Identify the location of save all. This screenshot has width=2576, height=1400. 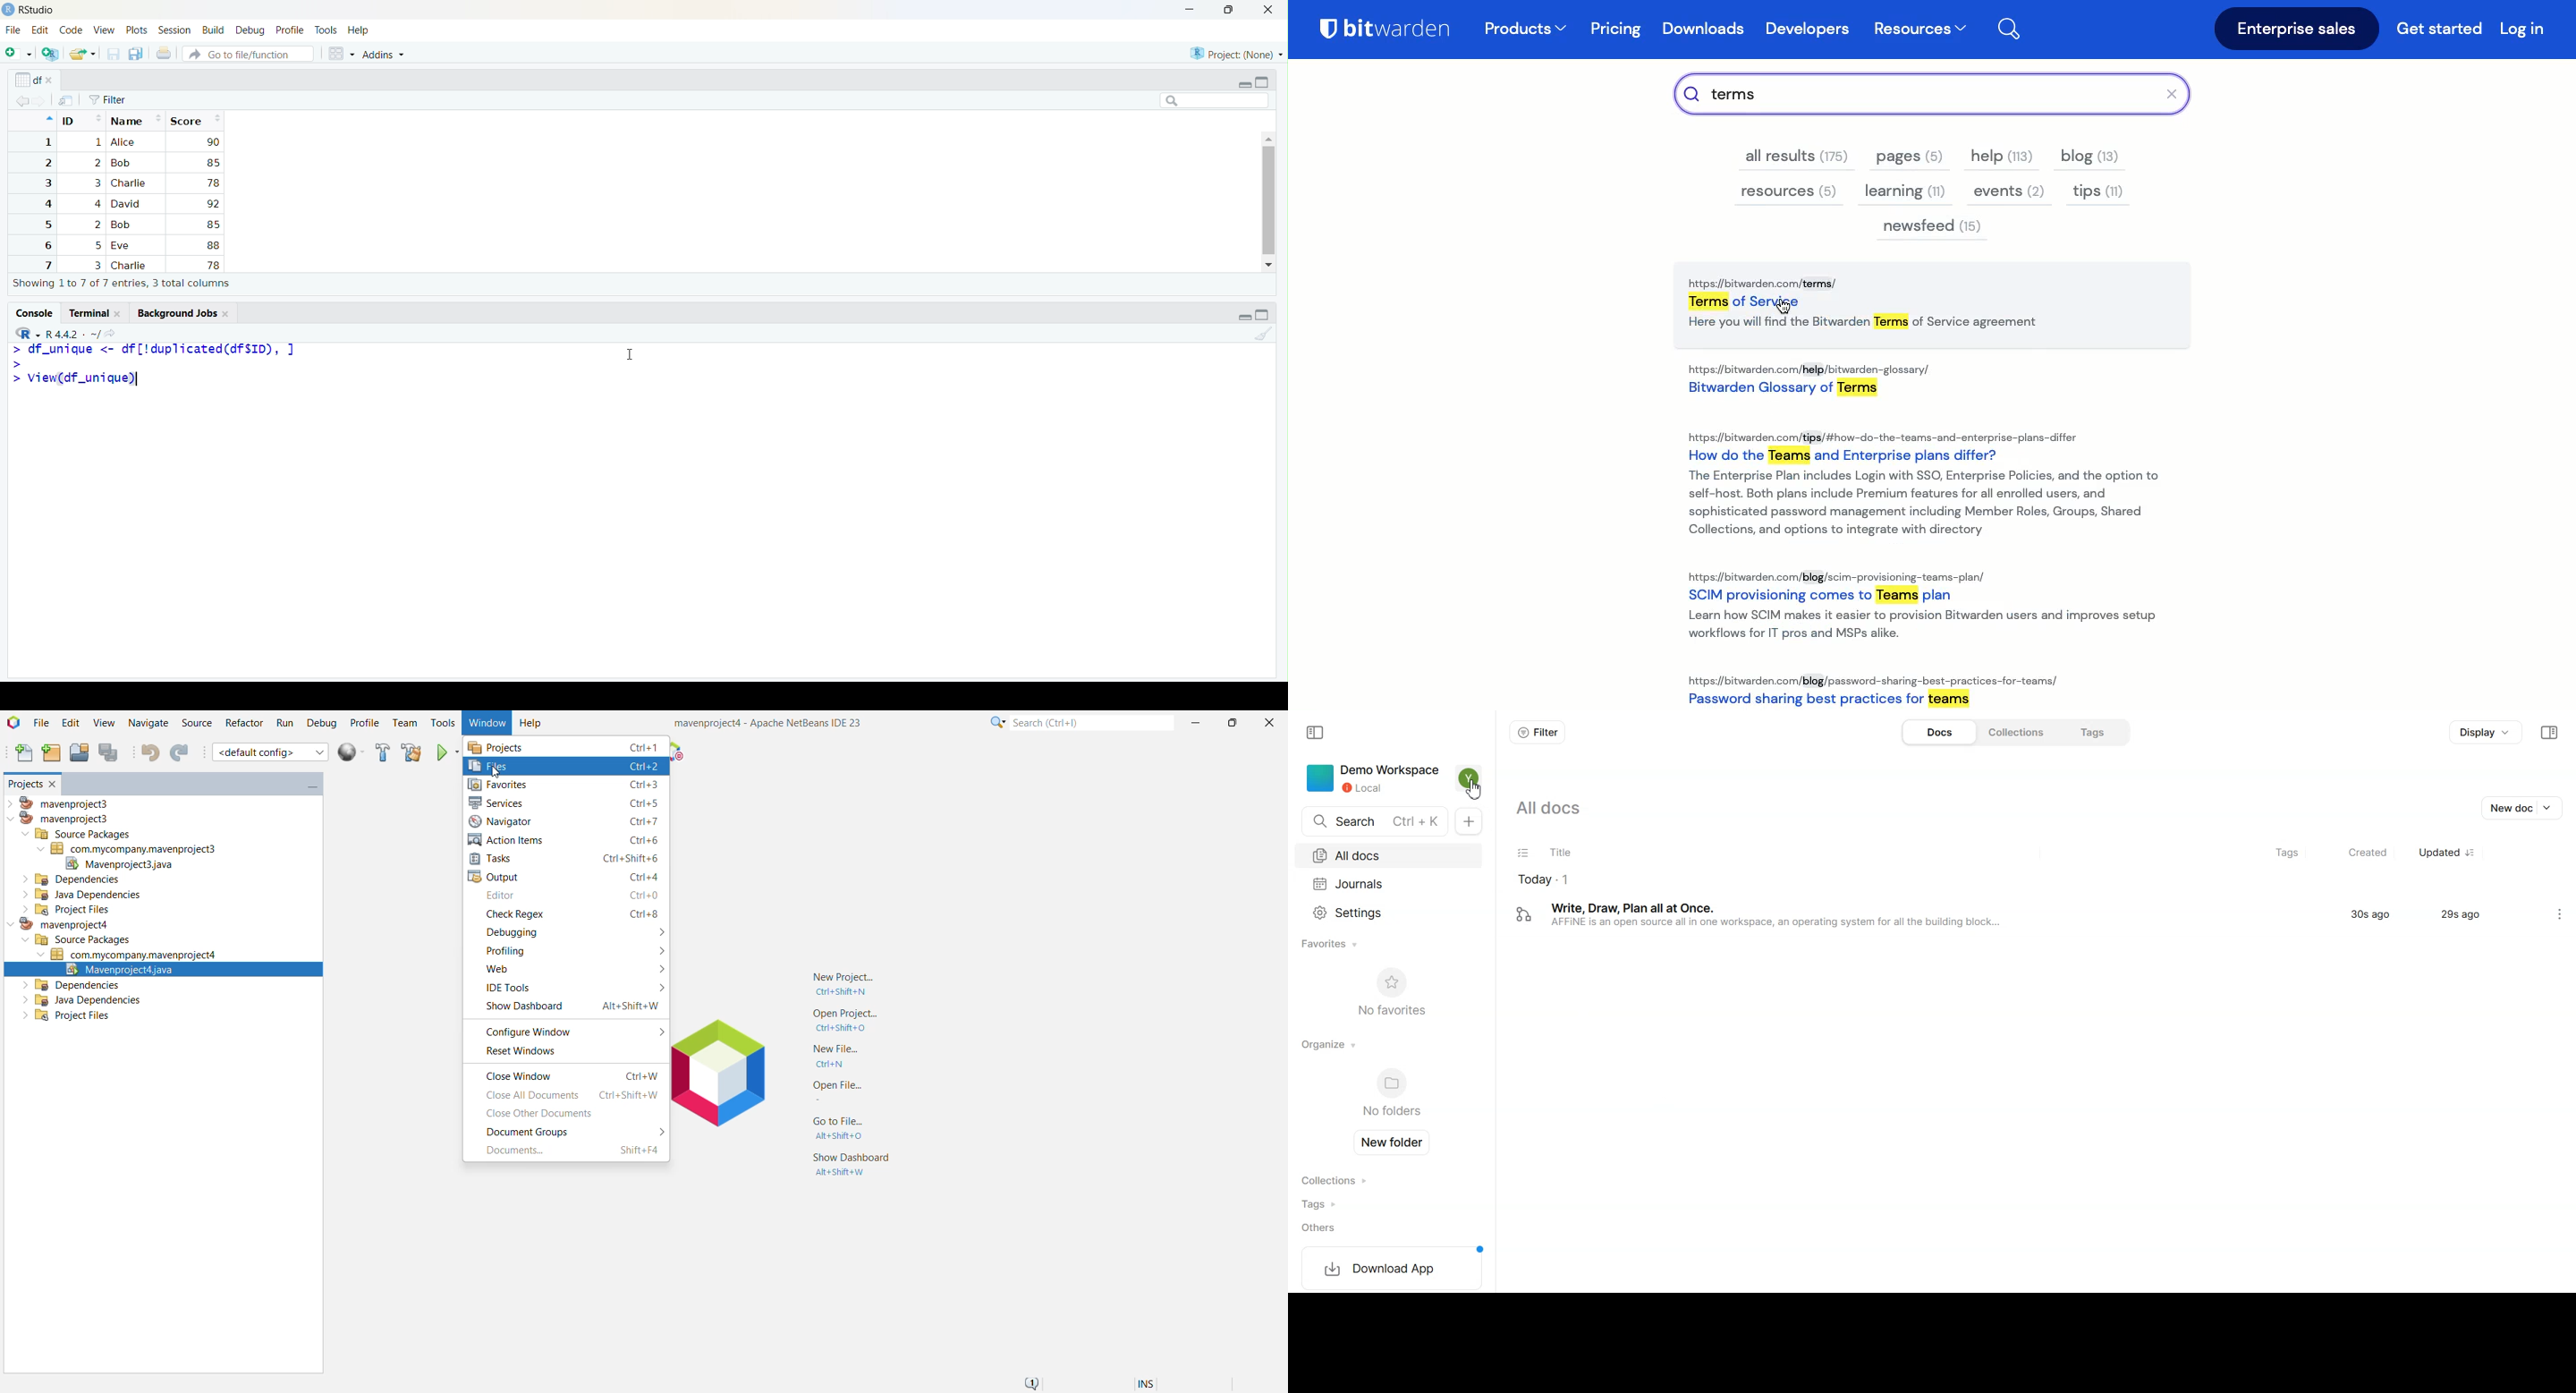
(137, 54).